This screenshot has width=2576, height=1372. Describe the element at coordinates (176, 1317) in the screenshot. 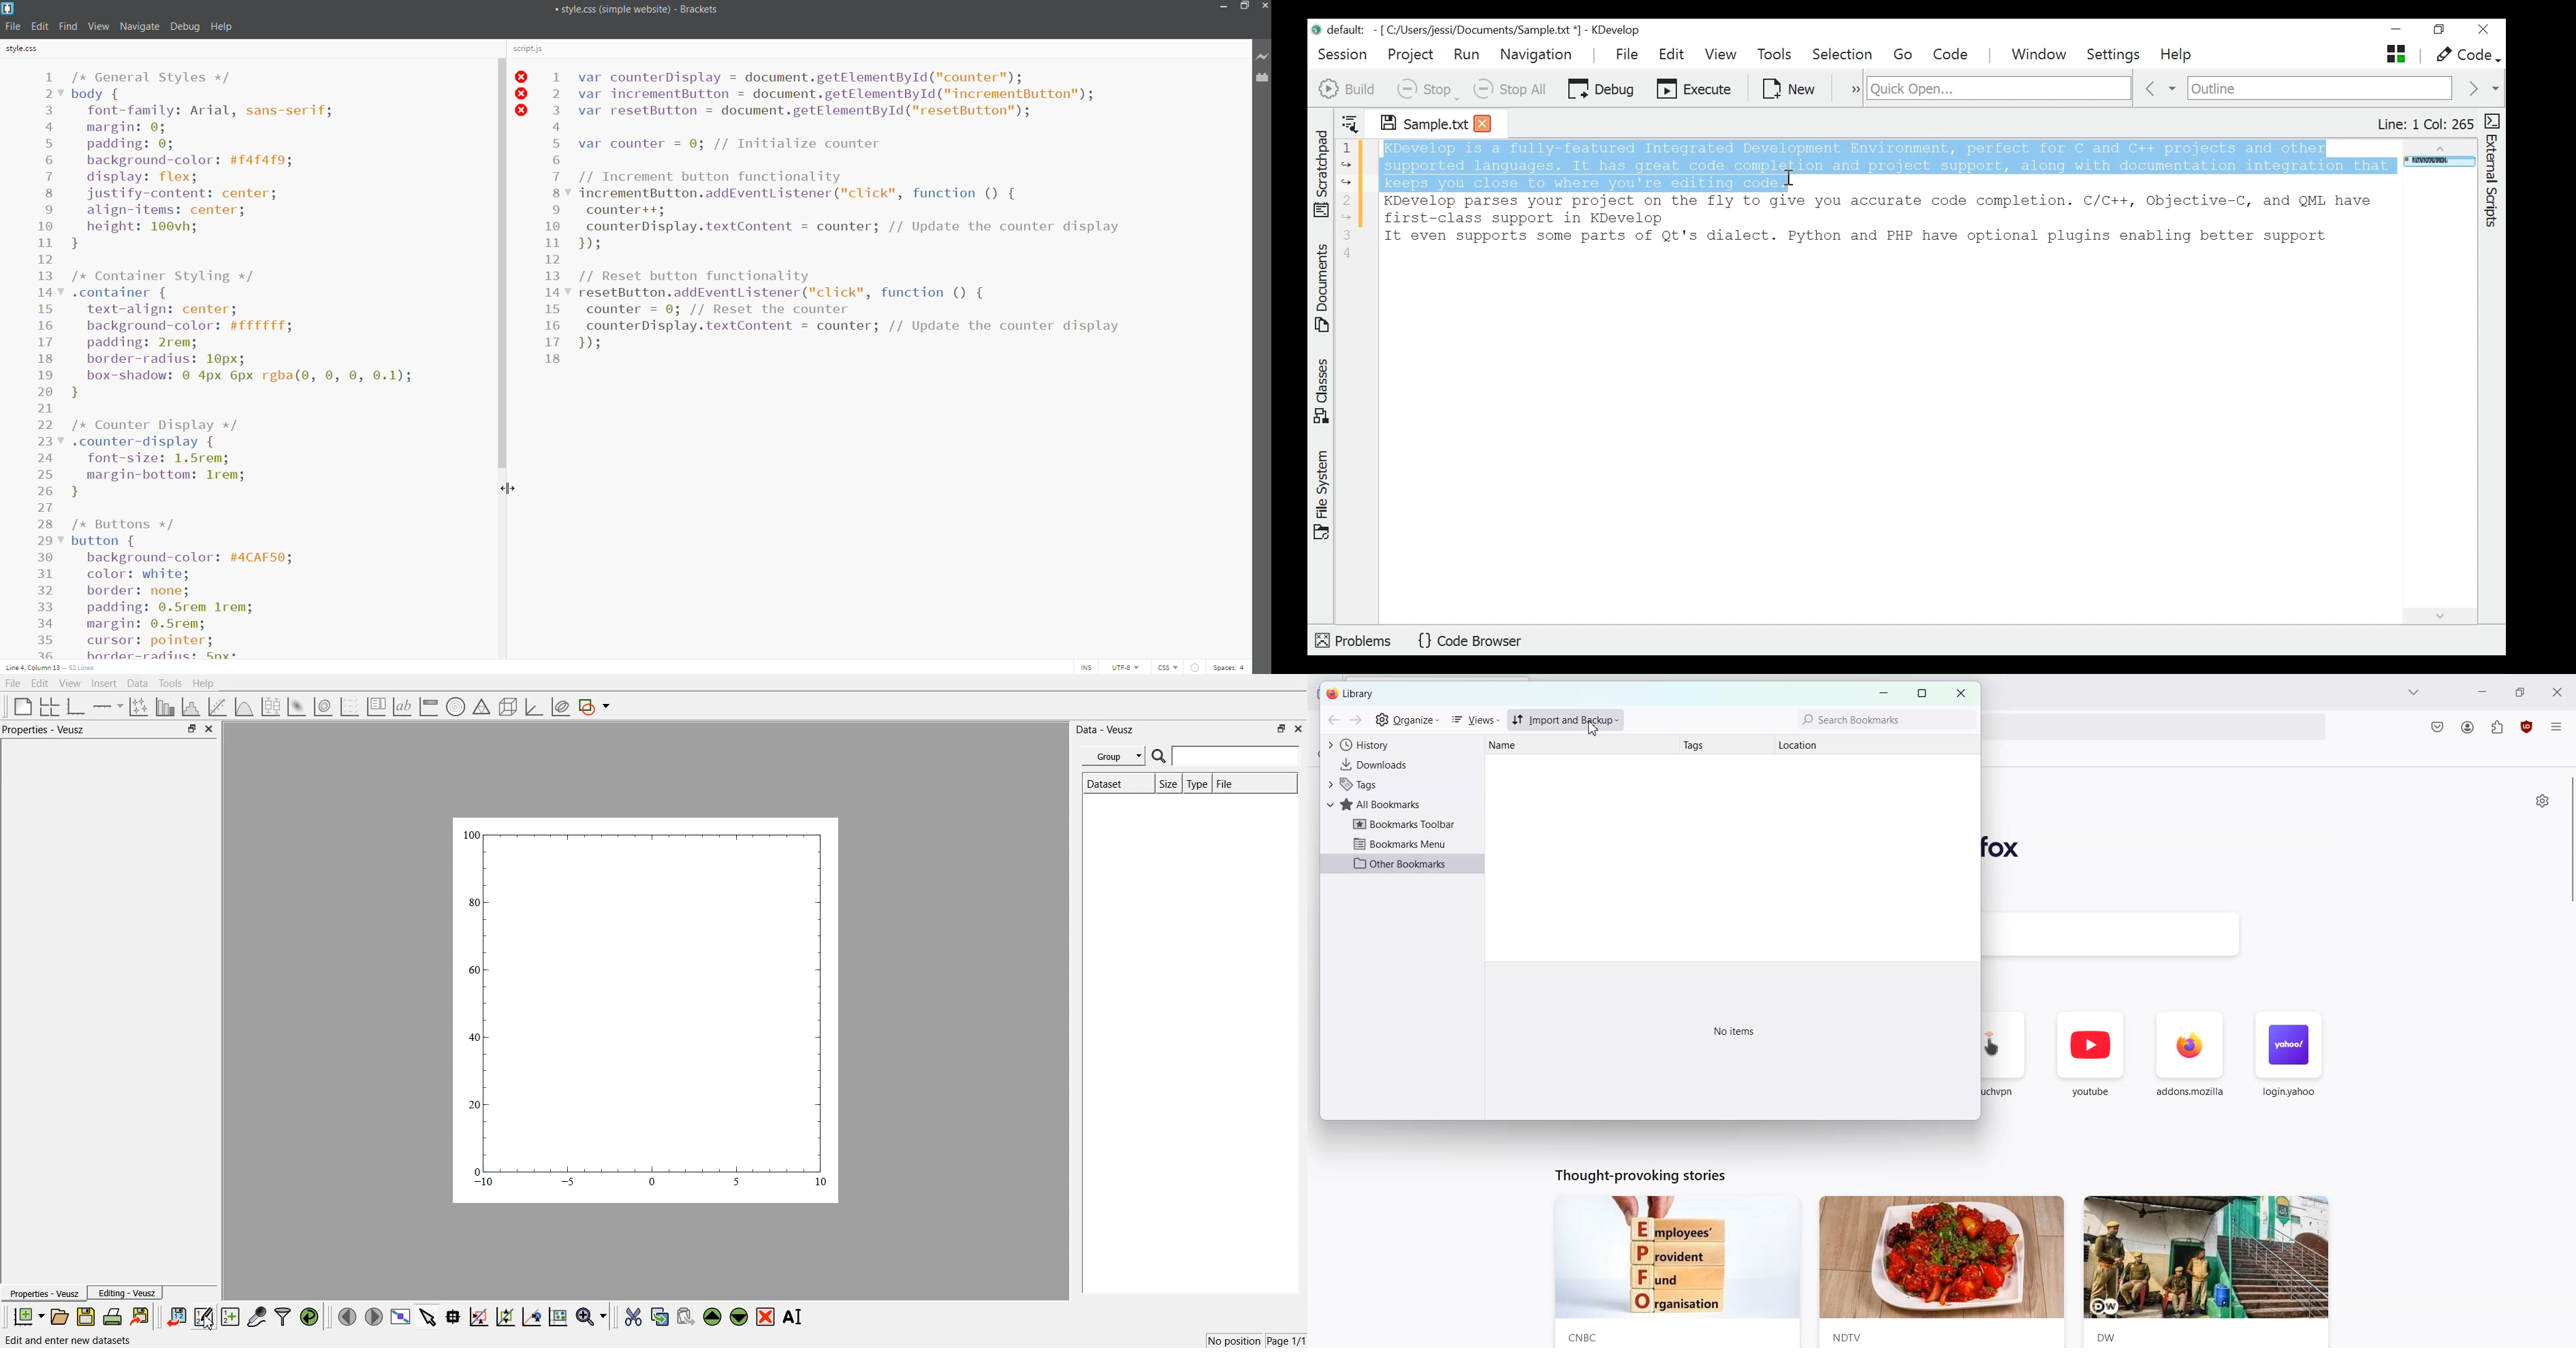

I see `import data sets` at that location.